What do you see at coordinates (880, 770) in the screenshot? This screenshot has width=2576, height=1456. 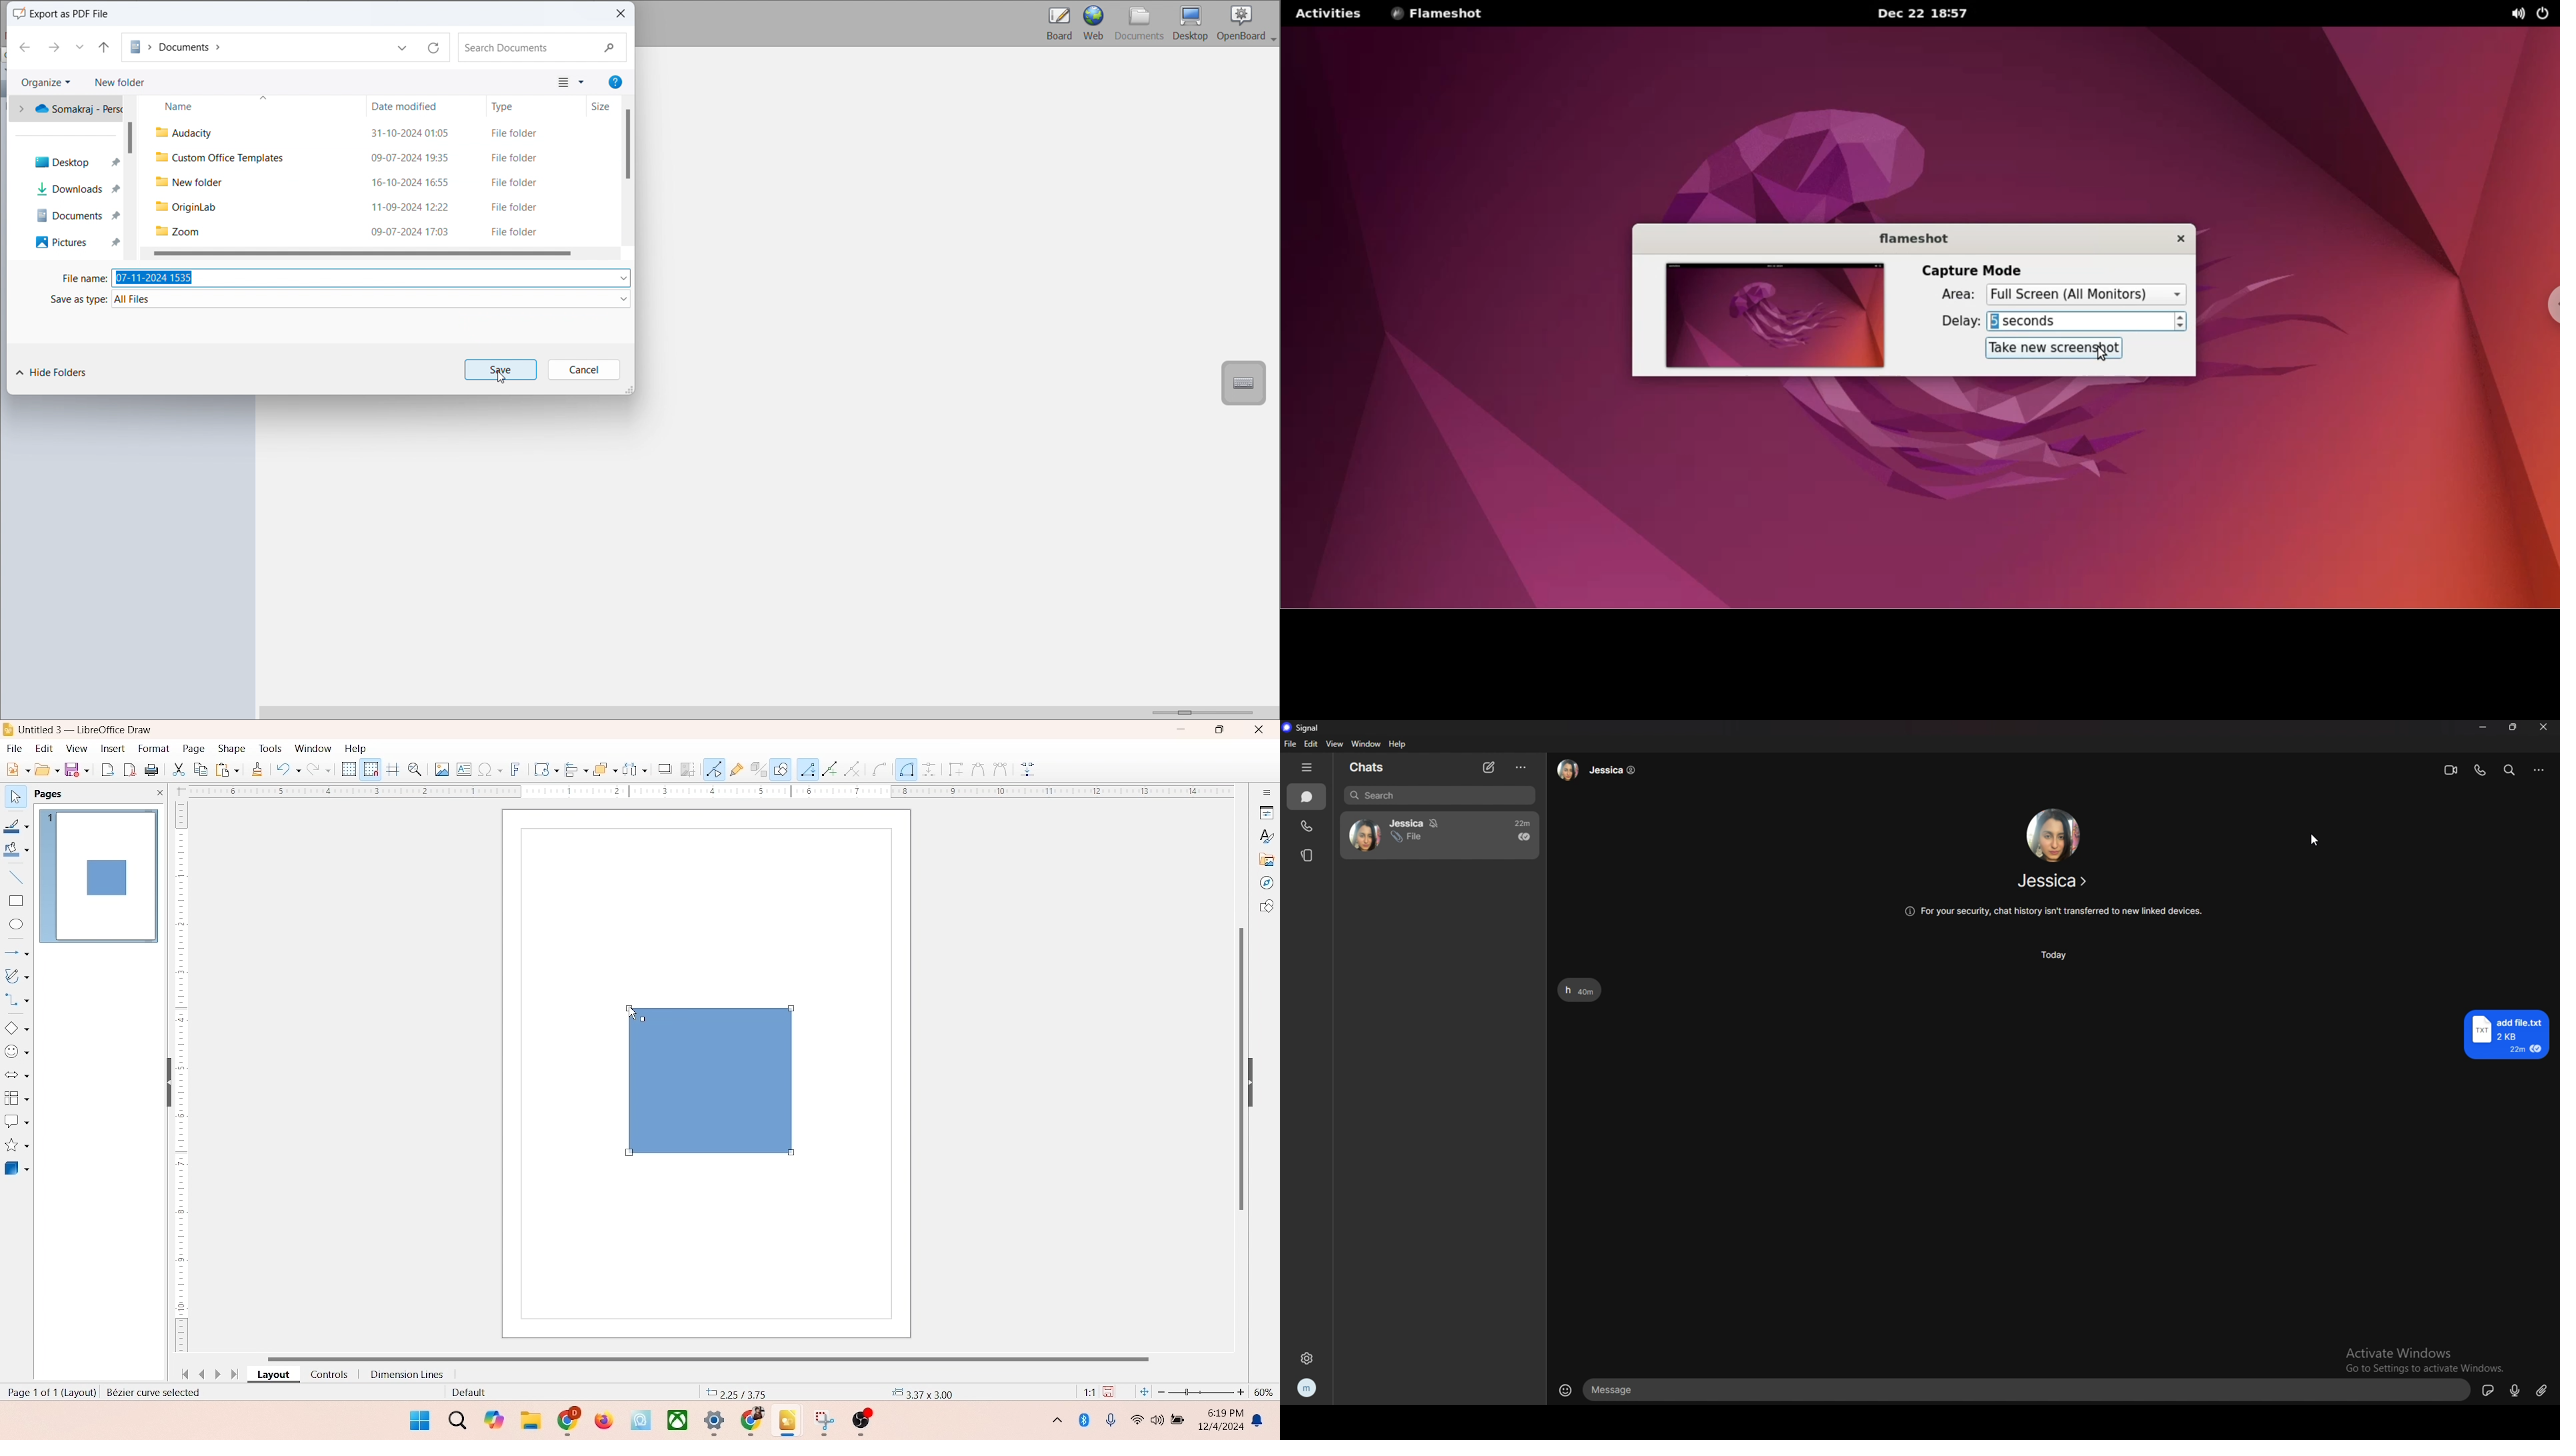 I see `Circle or Ellipse tool (Arc-specific)` at bounding box center [880, 770].